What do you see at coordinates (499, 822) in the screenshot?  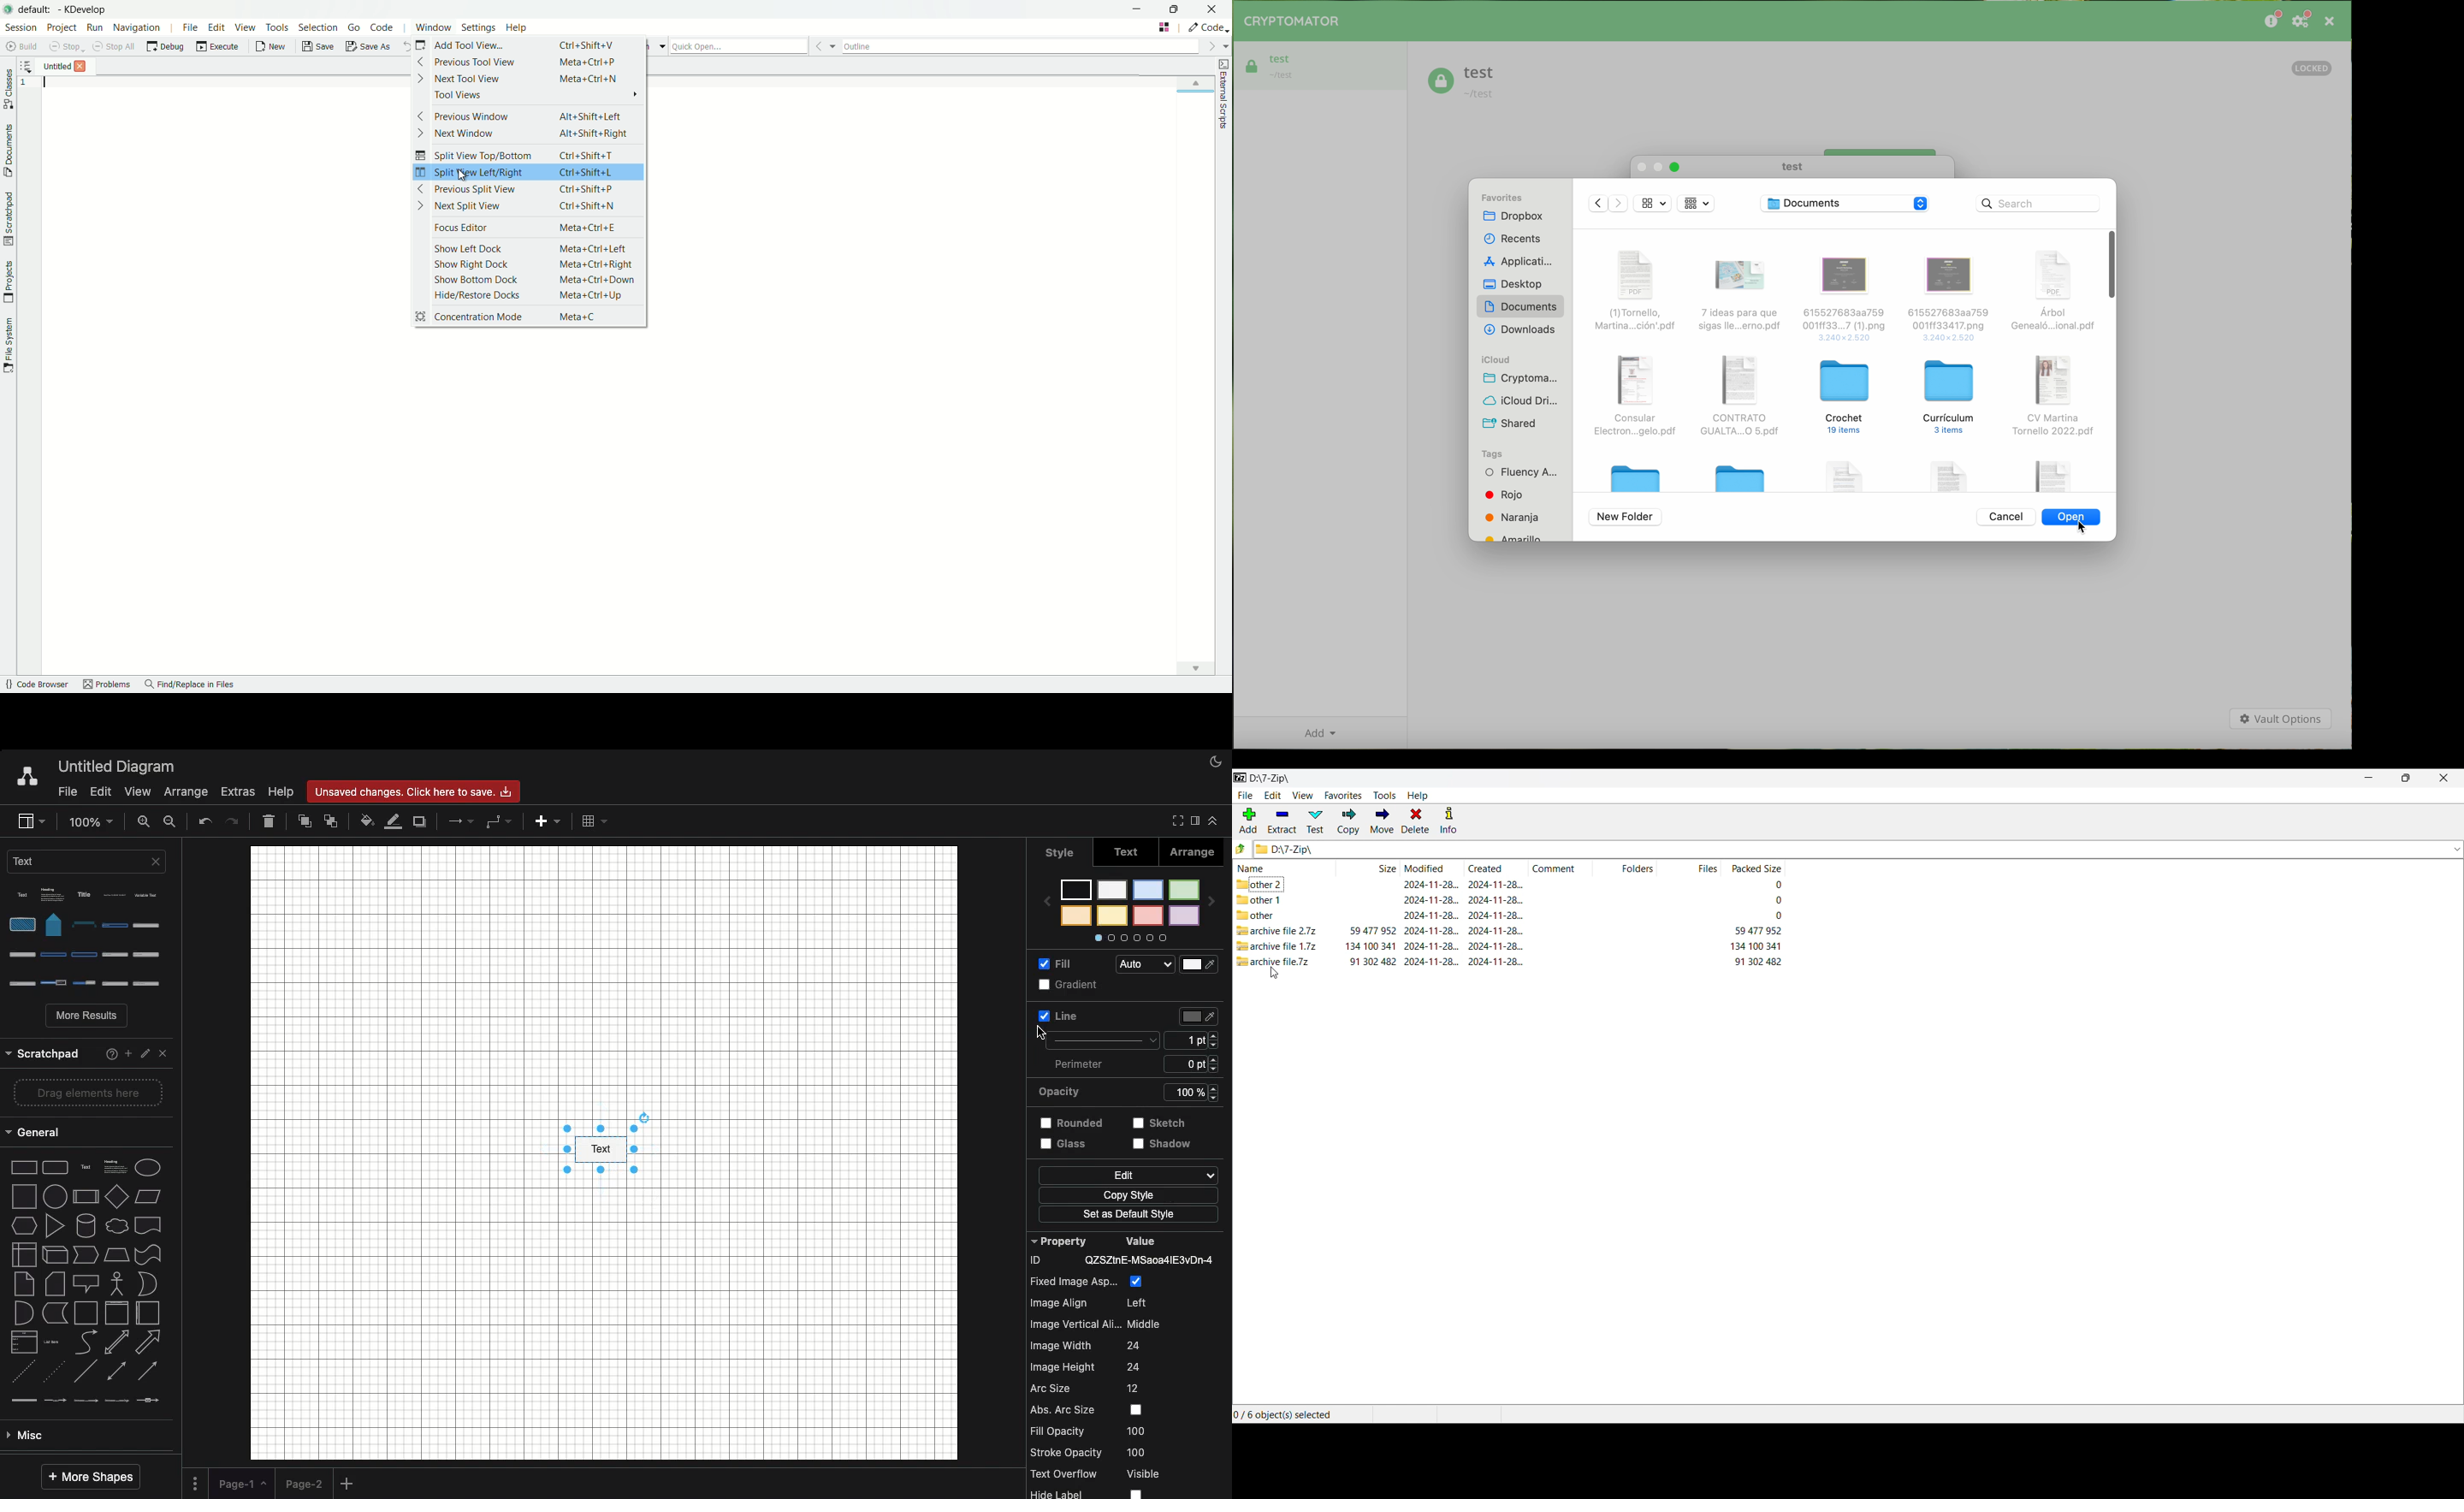 I see `Waypoints` at bounding box center [499, 822].